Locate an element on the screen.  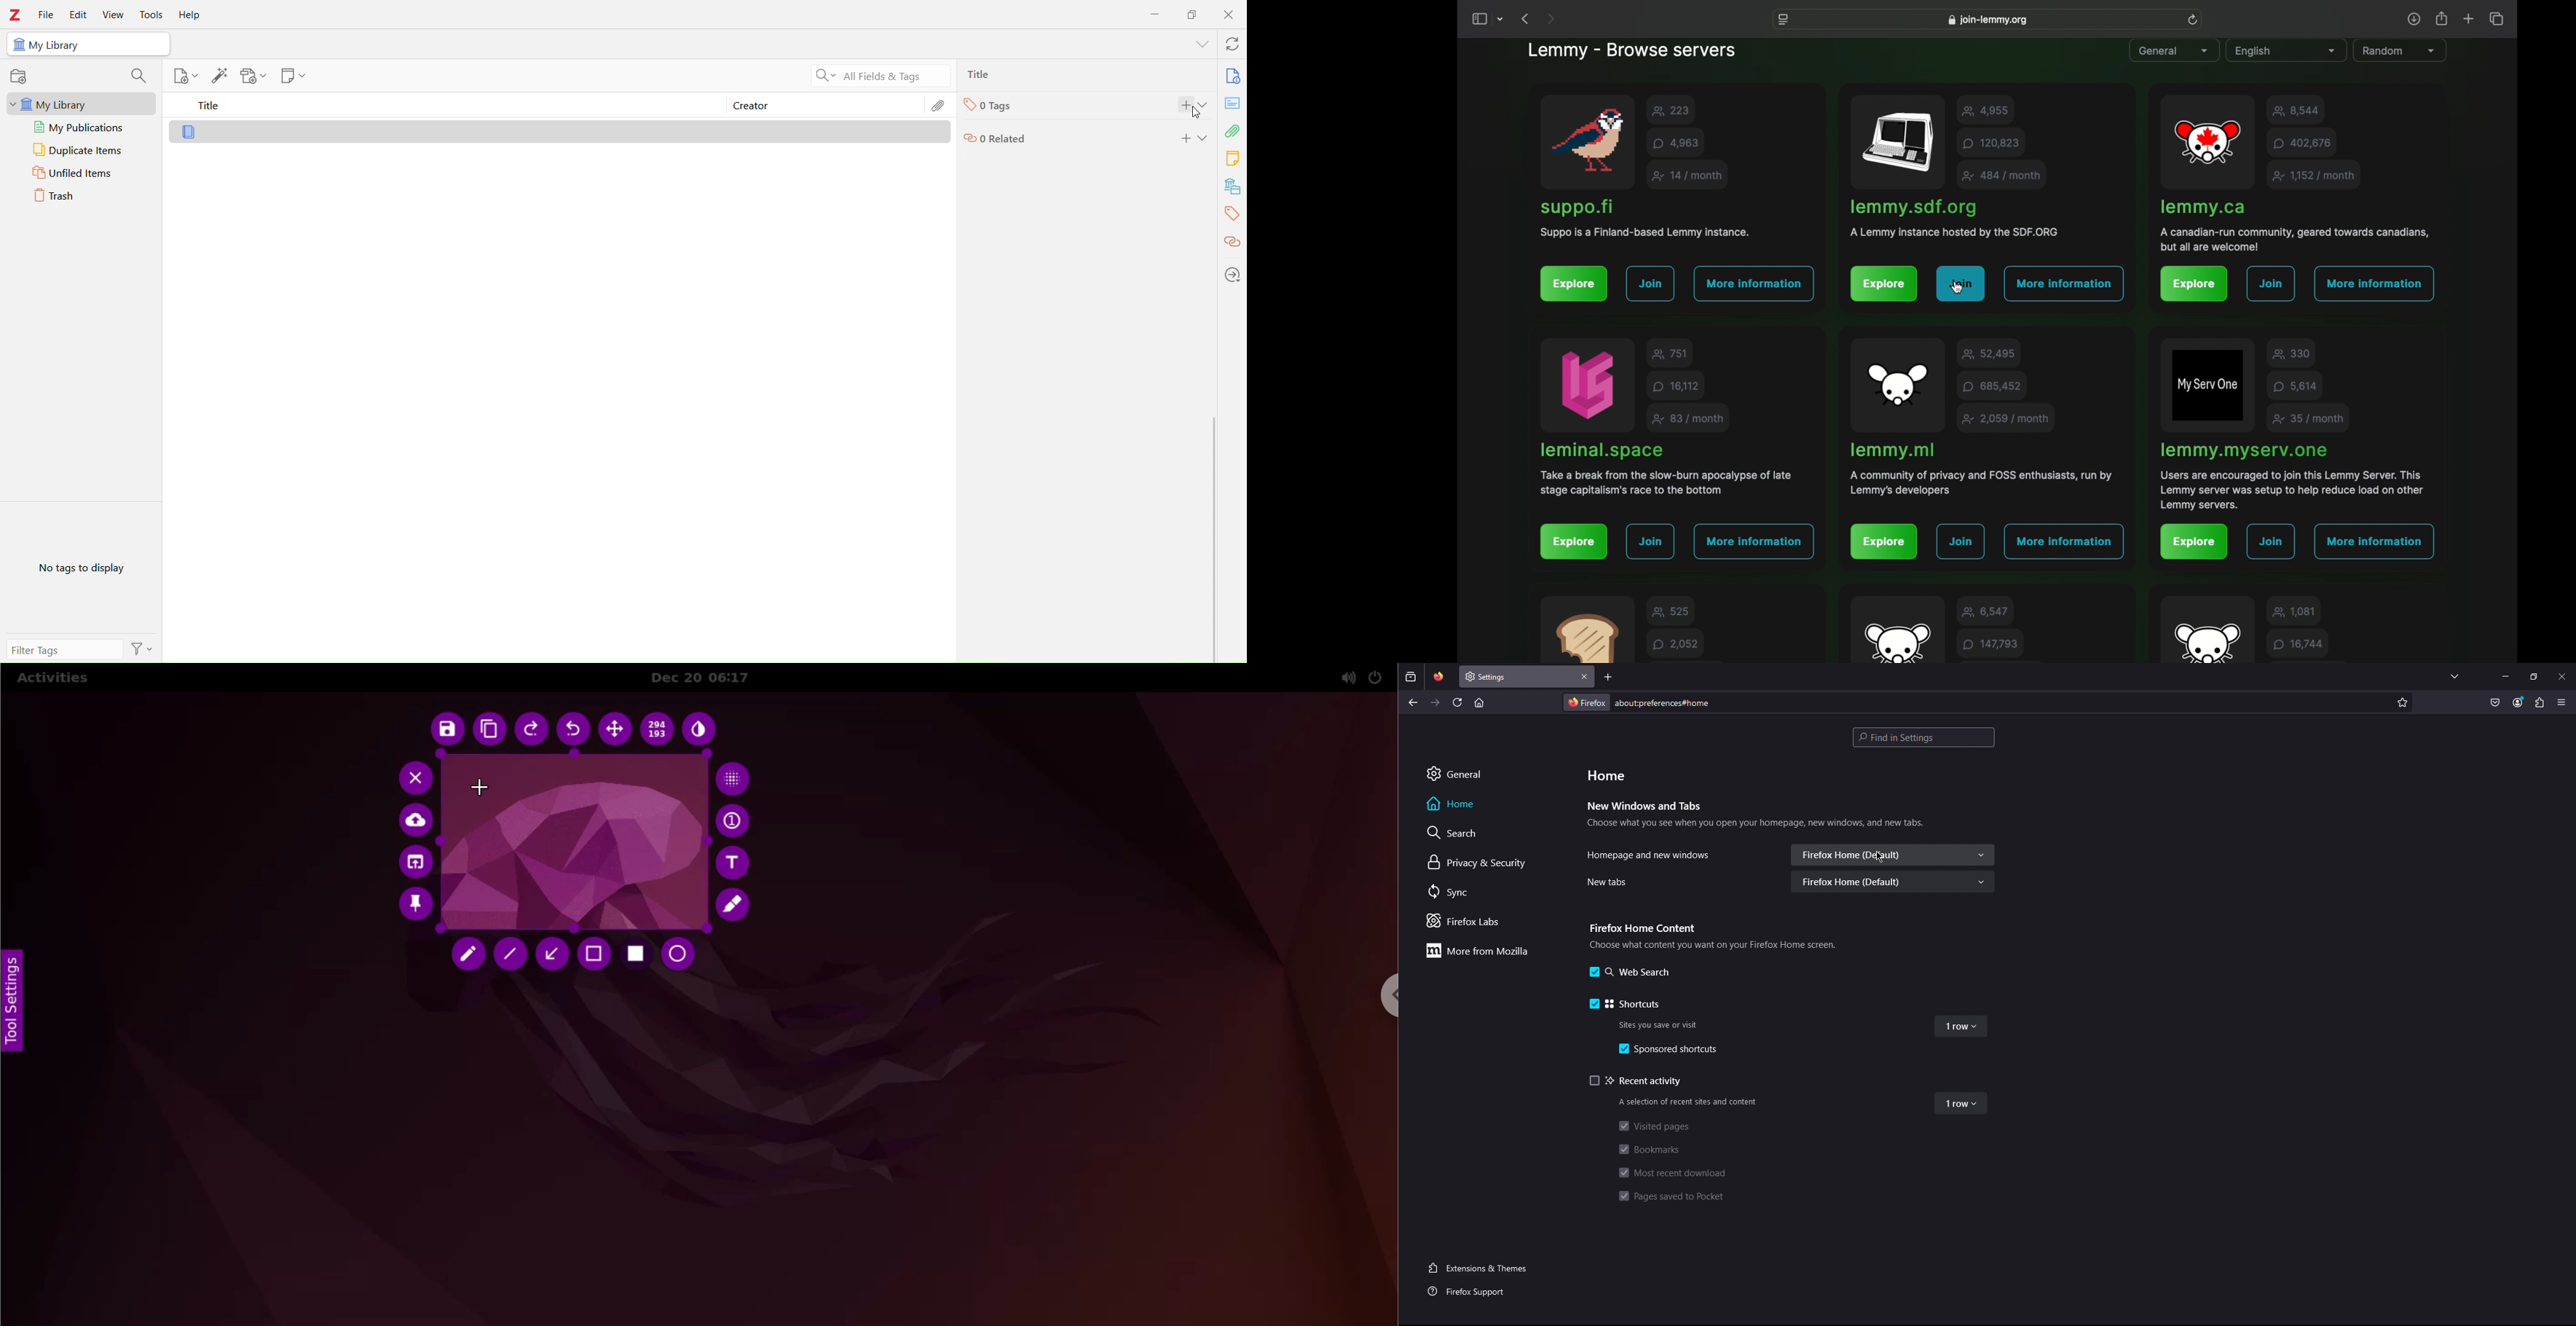
comments is located at coordinates (1992, 386).